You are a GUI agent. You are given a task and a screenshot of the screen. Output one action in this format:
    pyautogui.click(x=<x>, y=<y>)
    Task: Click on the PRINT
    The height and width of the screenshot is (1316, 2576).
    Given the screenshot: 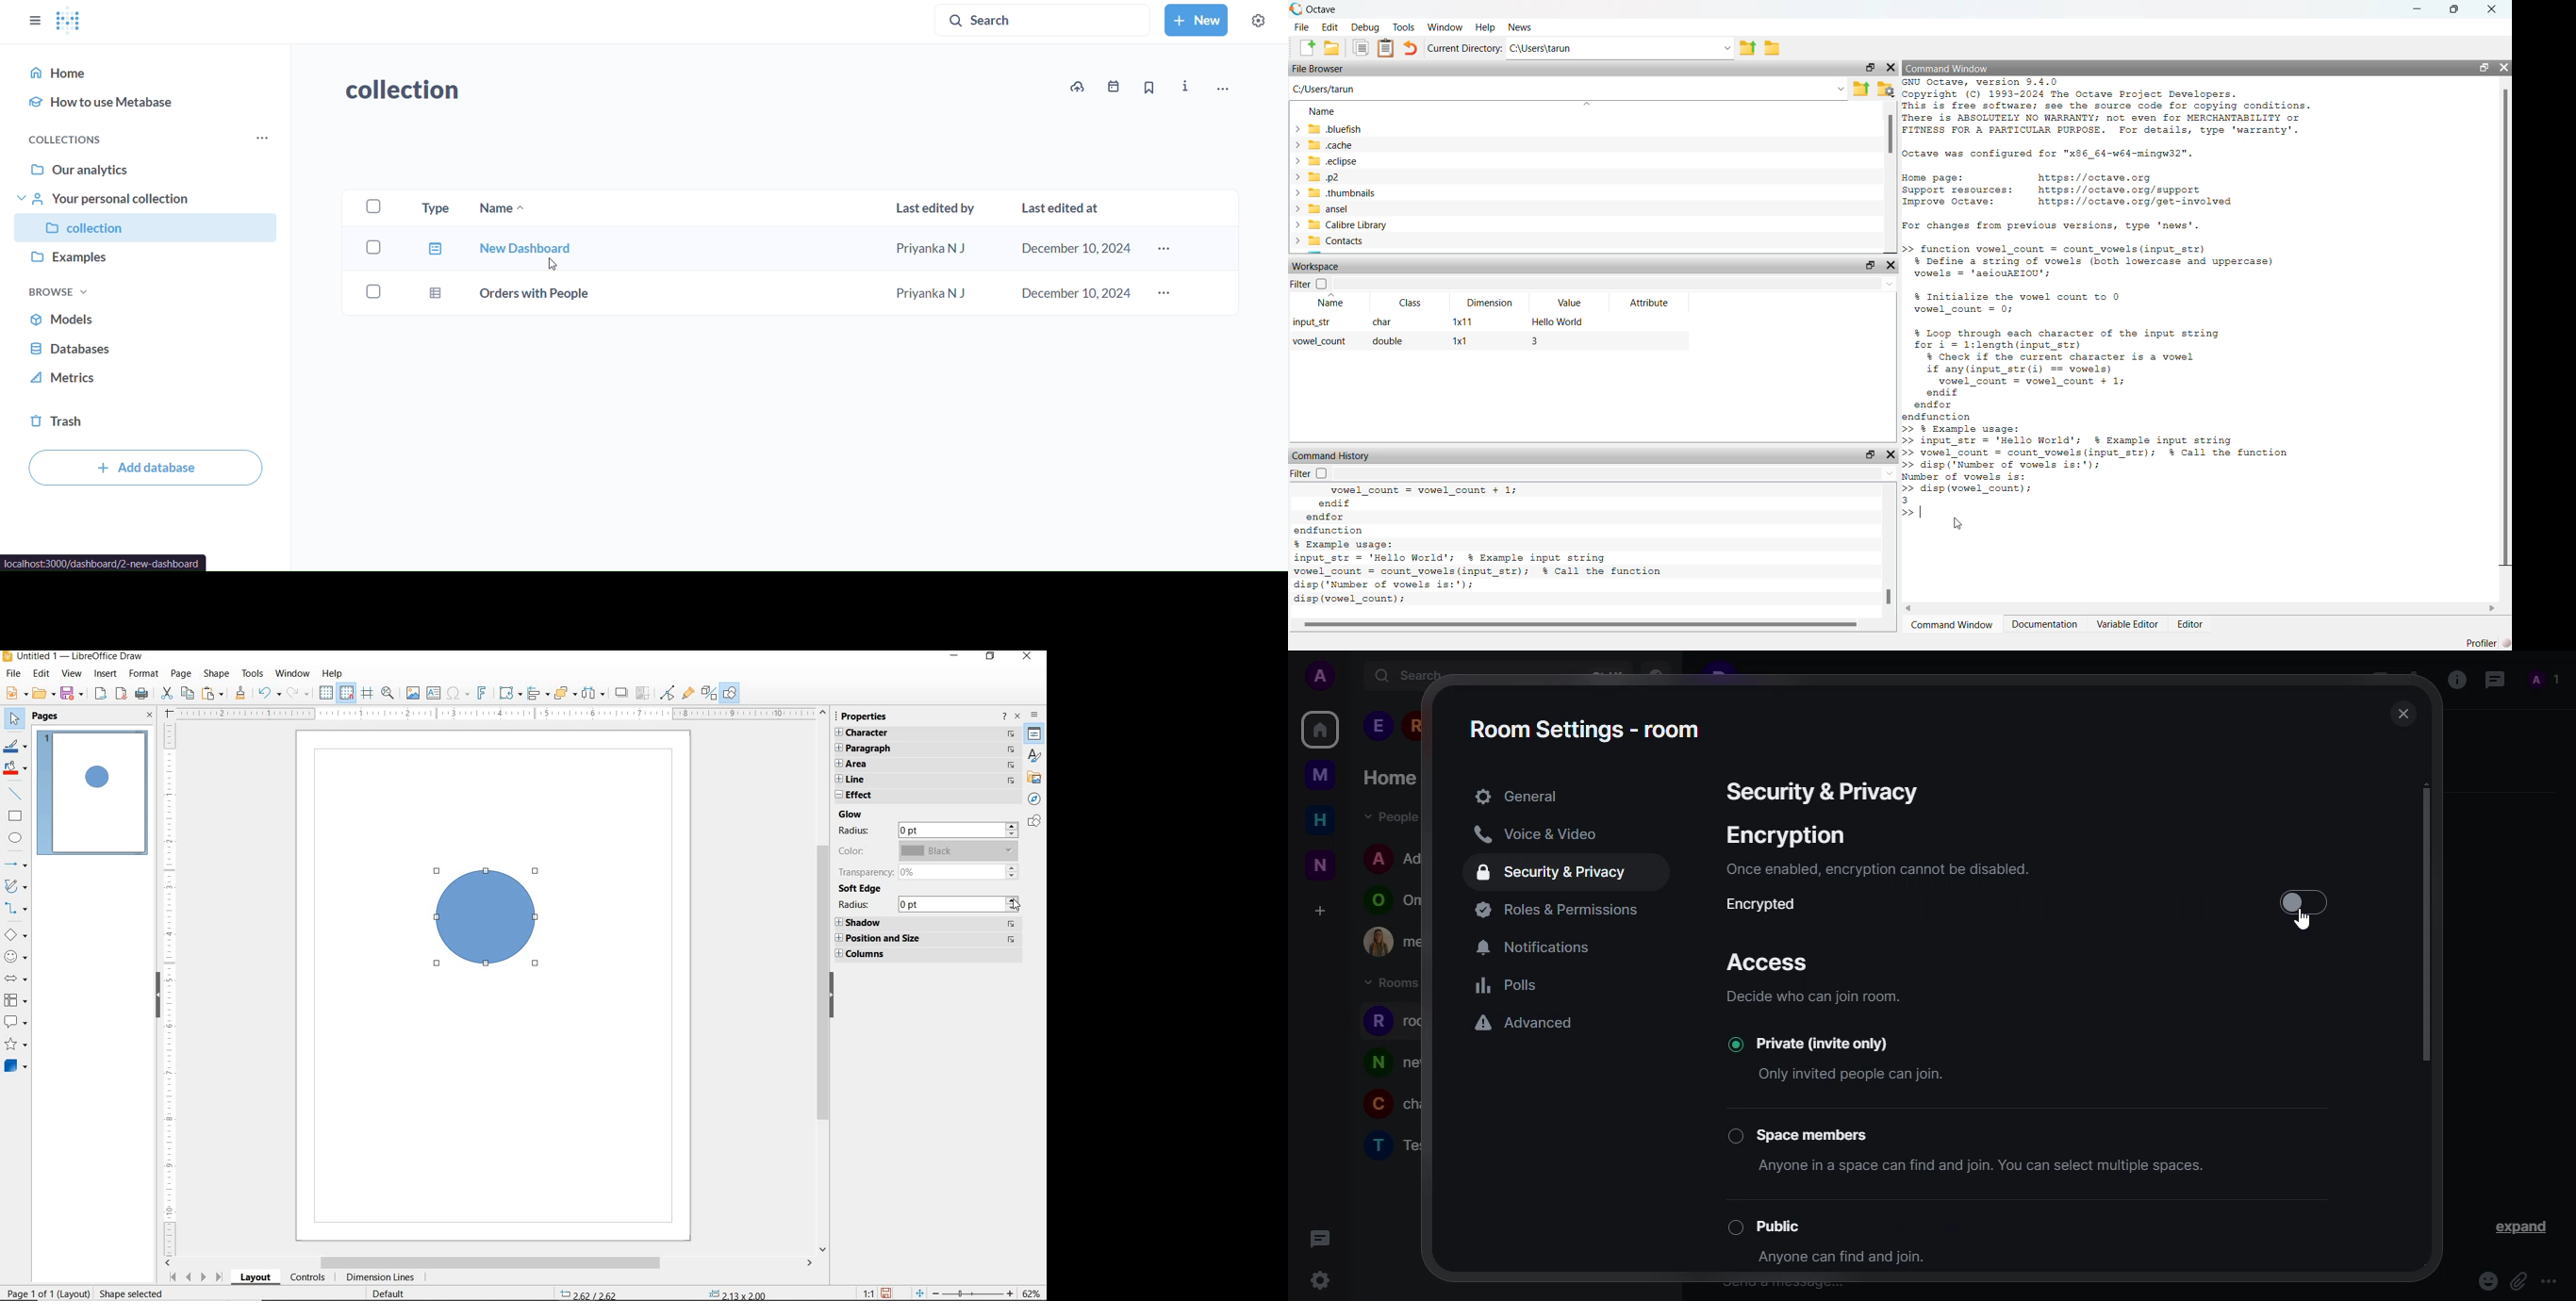 What is the action you would take?
    pyautogui.click(x=141, y=693)
    